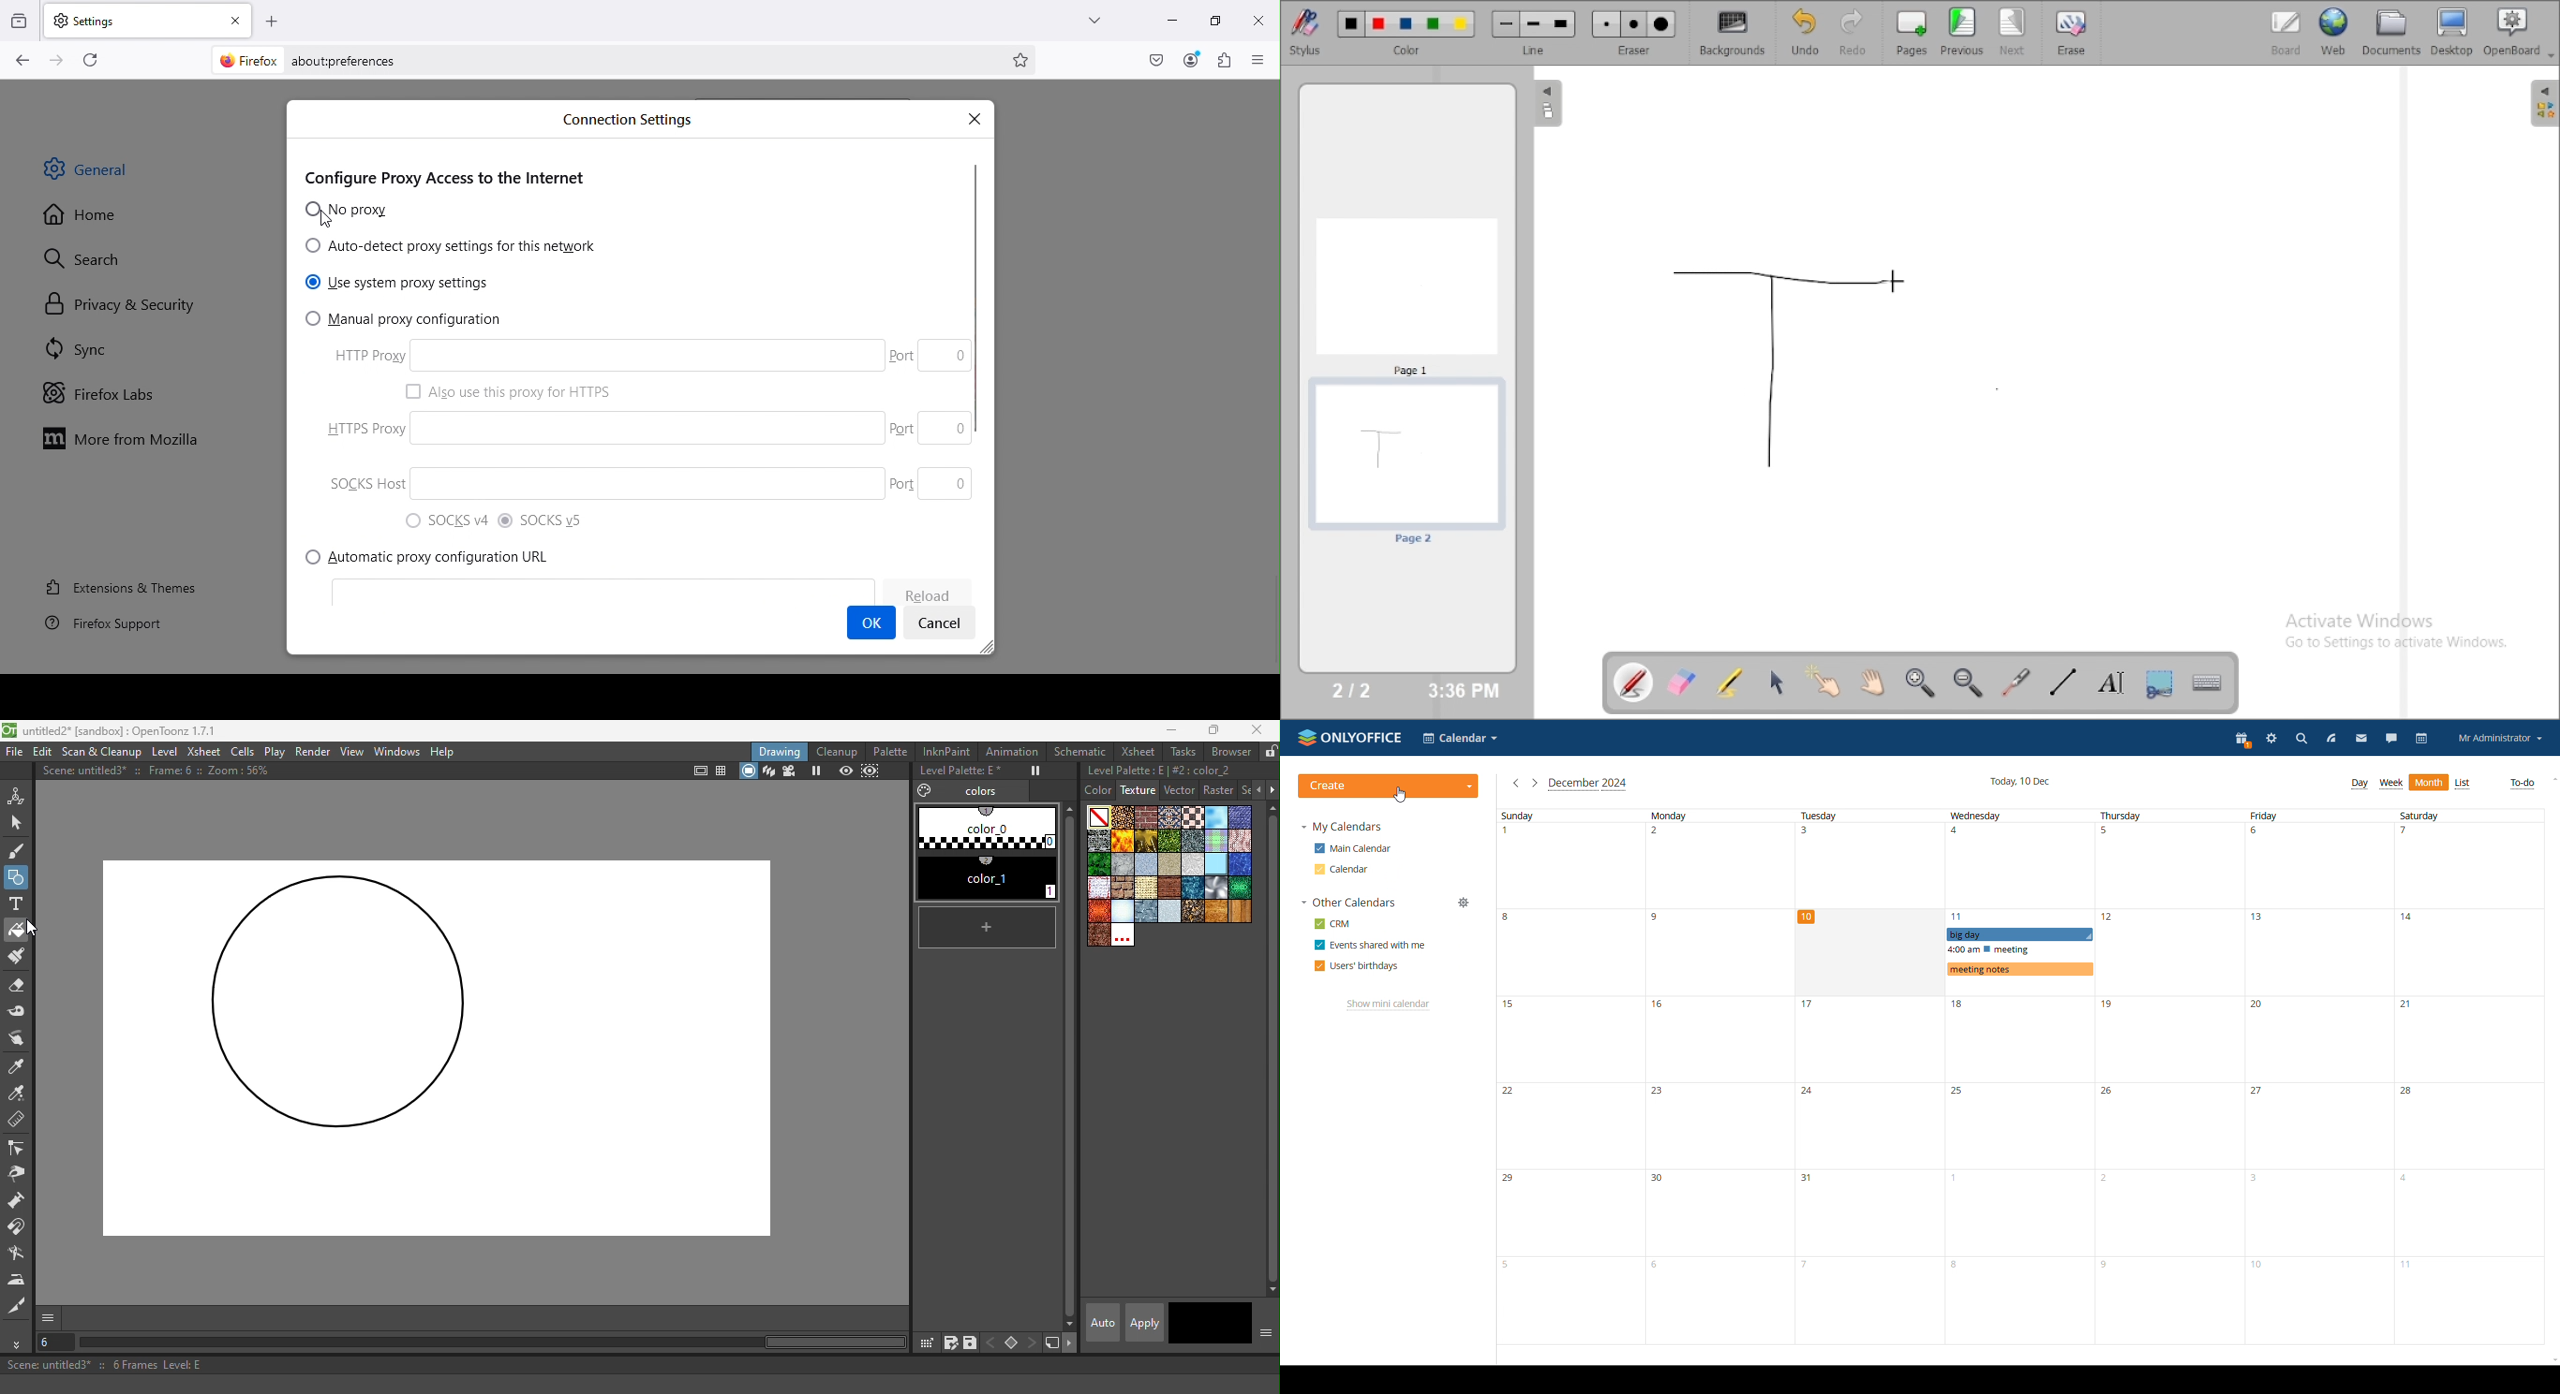 This screenshot has width=2576, height=1400. What do you see at coordinates (1273, 1048) in the screenshot?
I see `vertical scroll bar` at bounding box center [1273, 1048].